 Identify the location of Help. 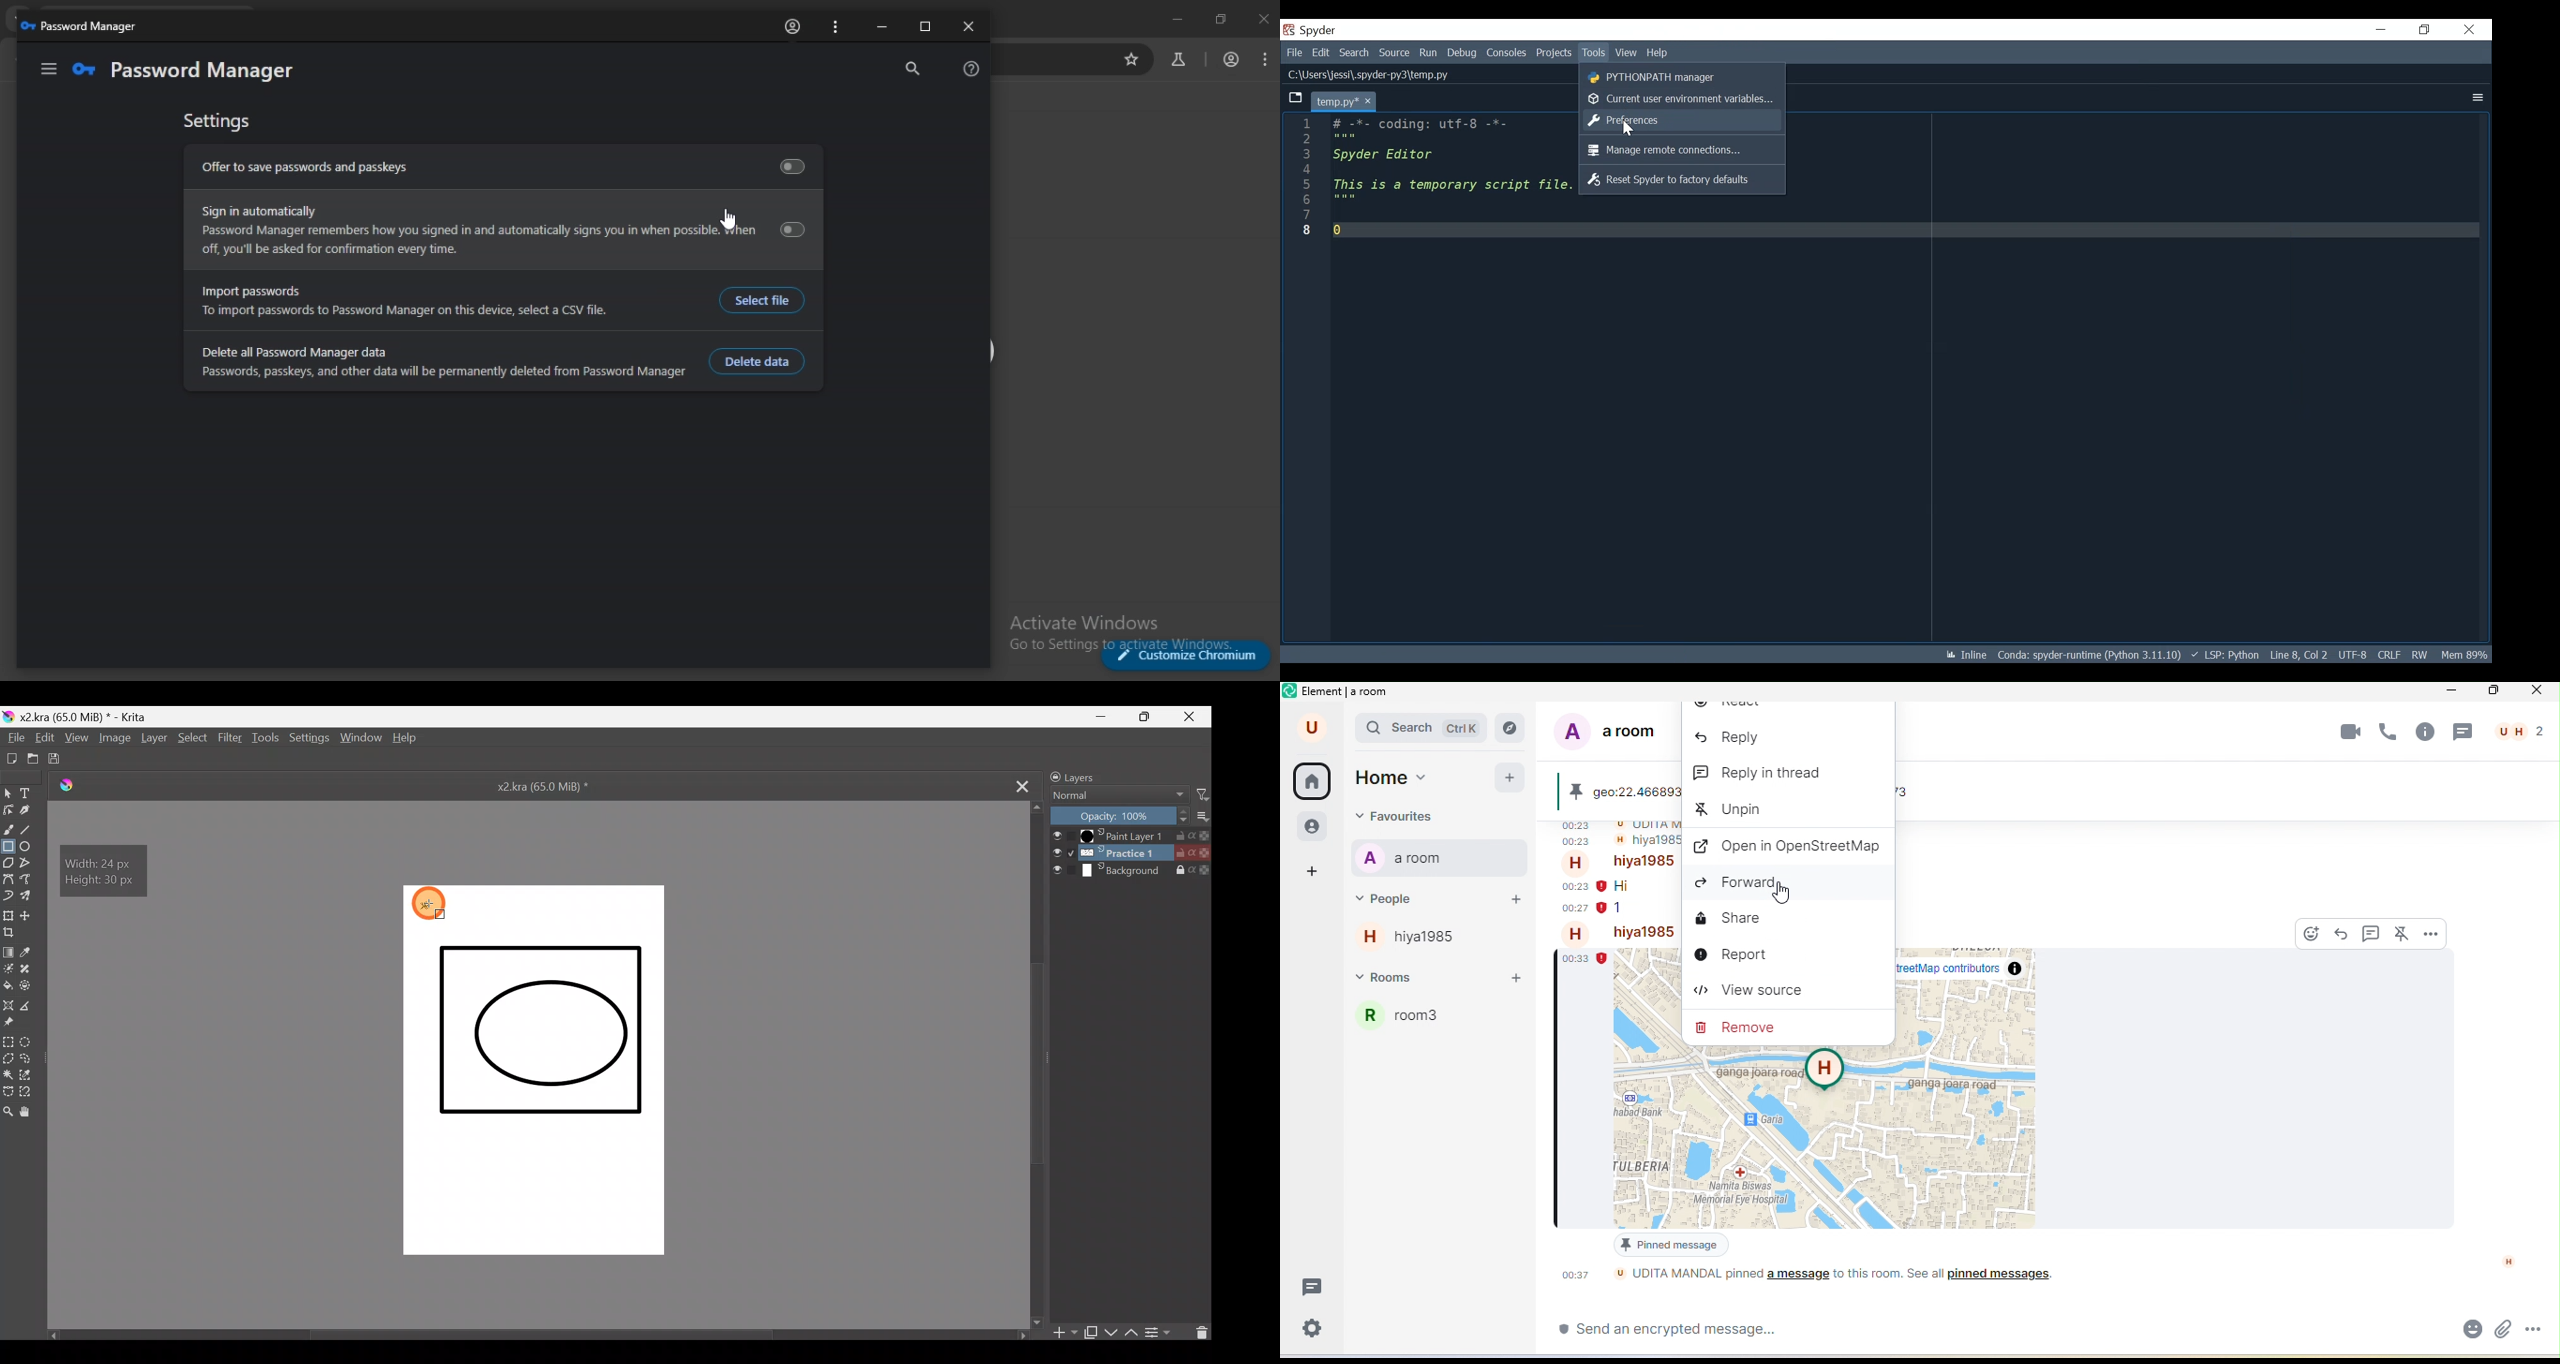
(410, 740).